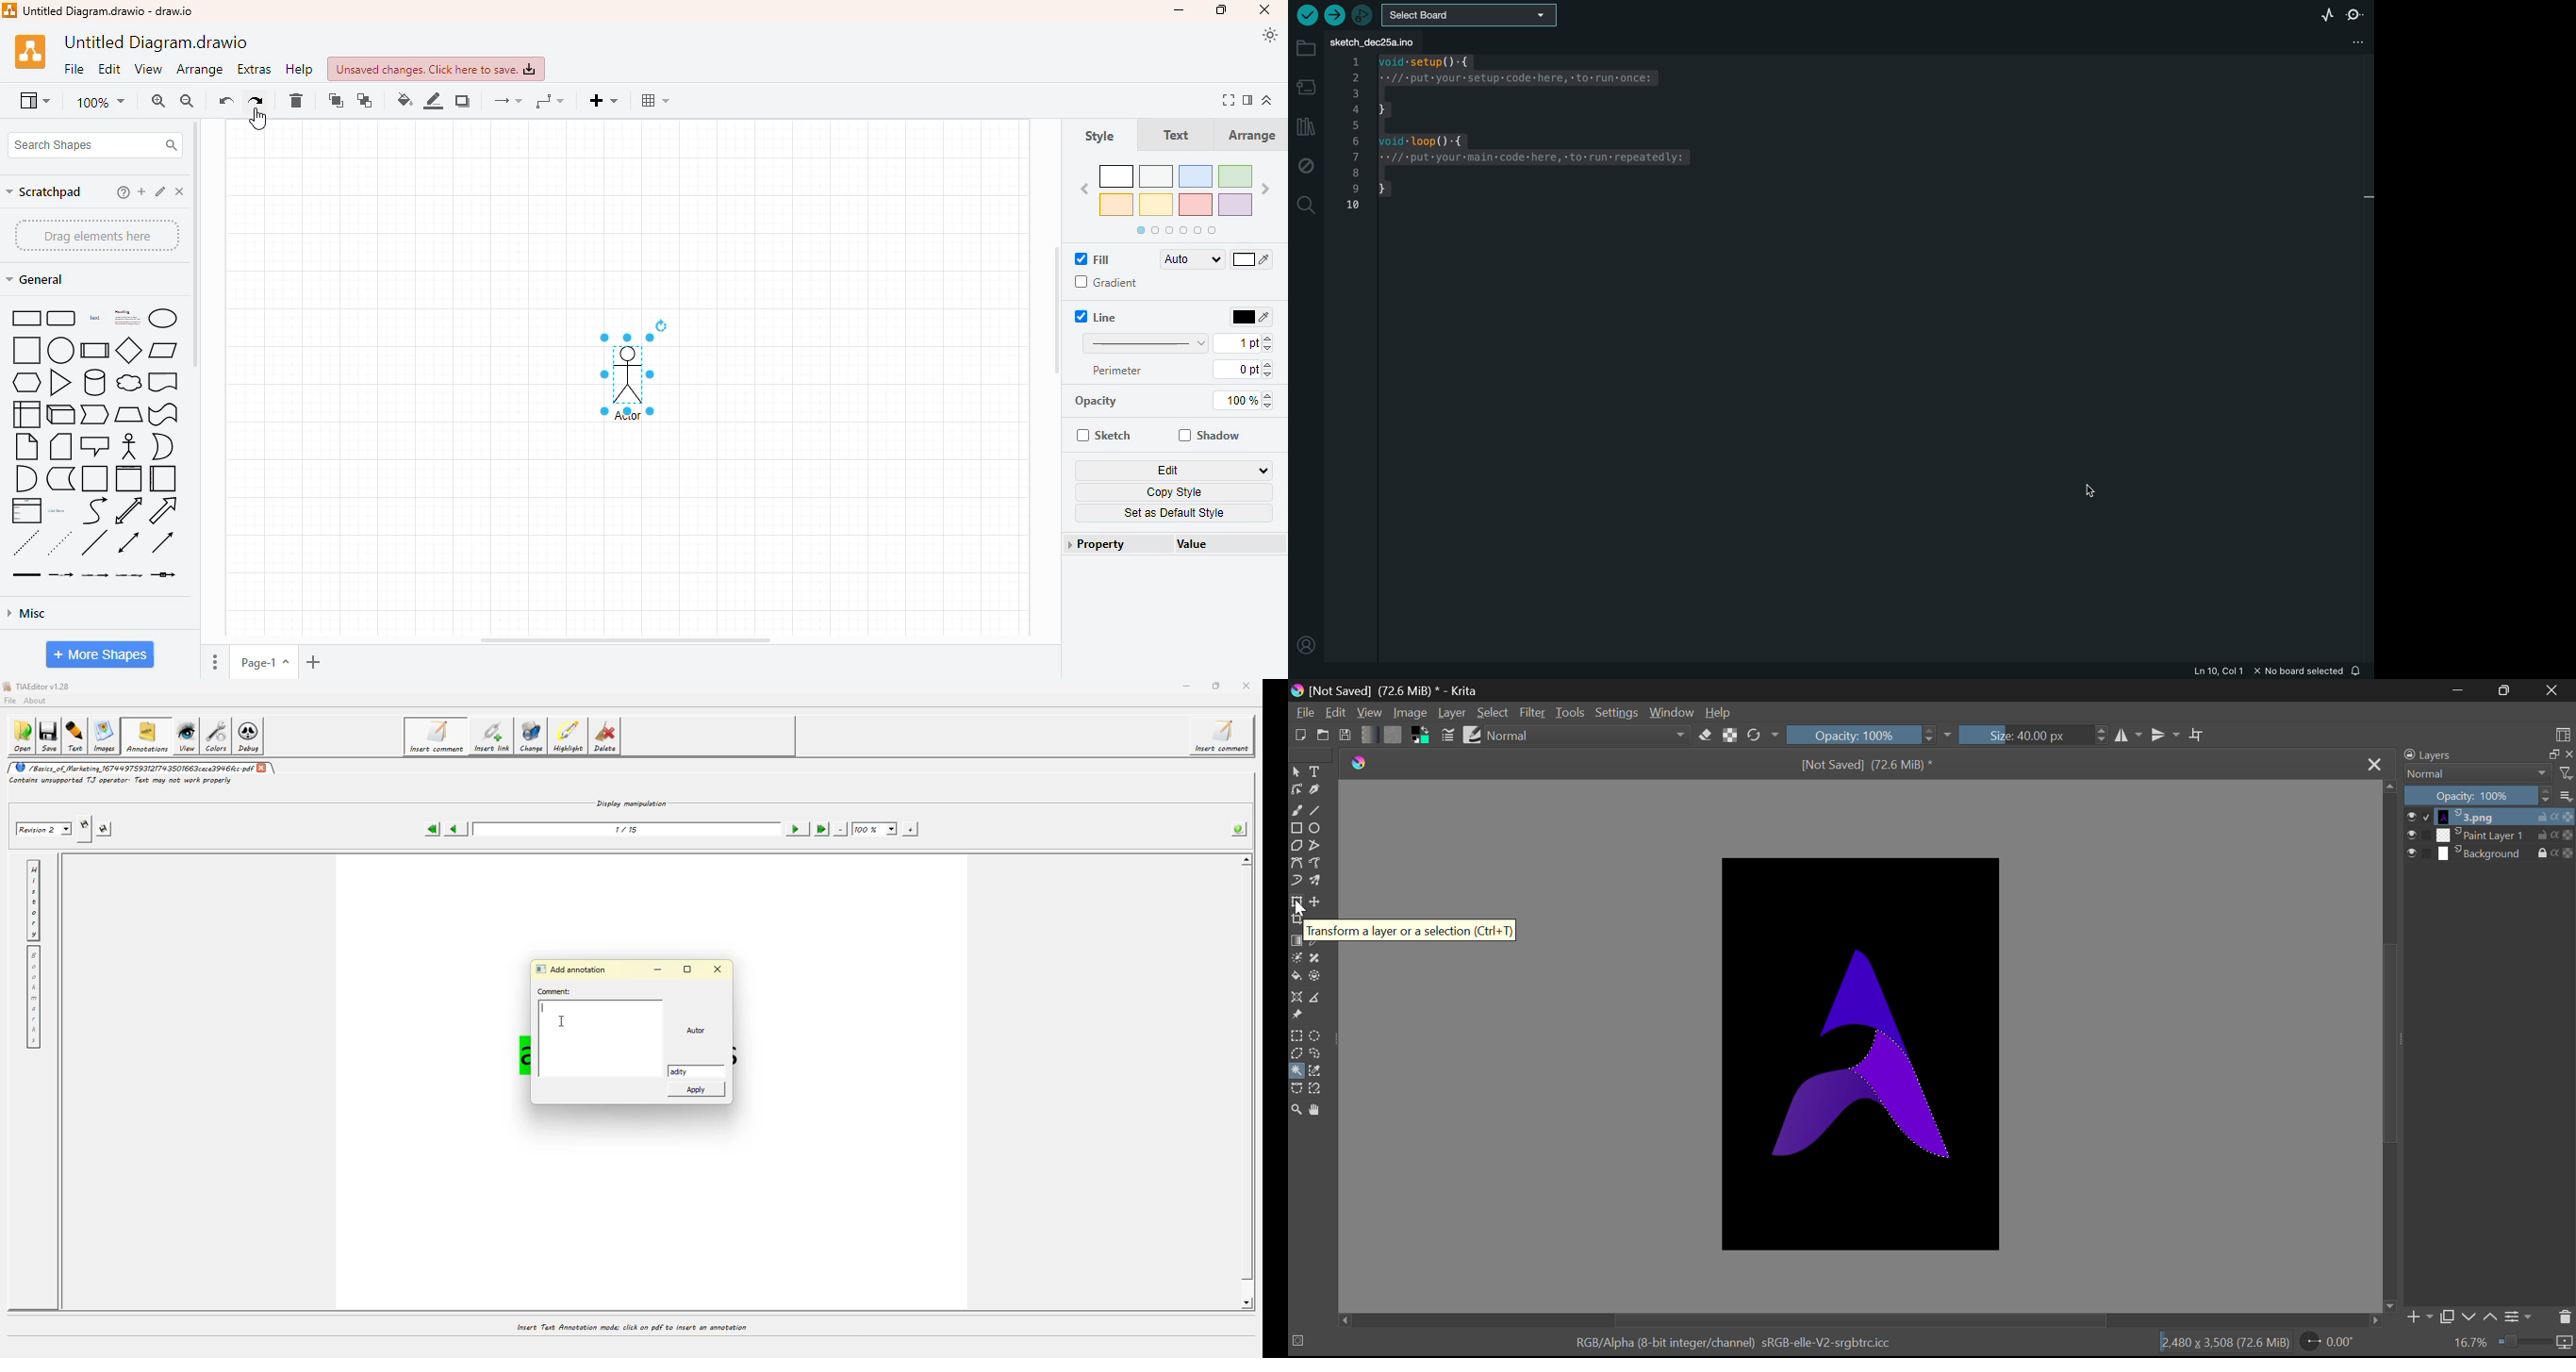 The width and height of the screenshot is (2576, 1372). Describe the element at coordinates (128, 383) in the screenshot. I see `cloud` at that location.